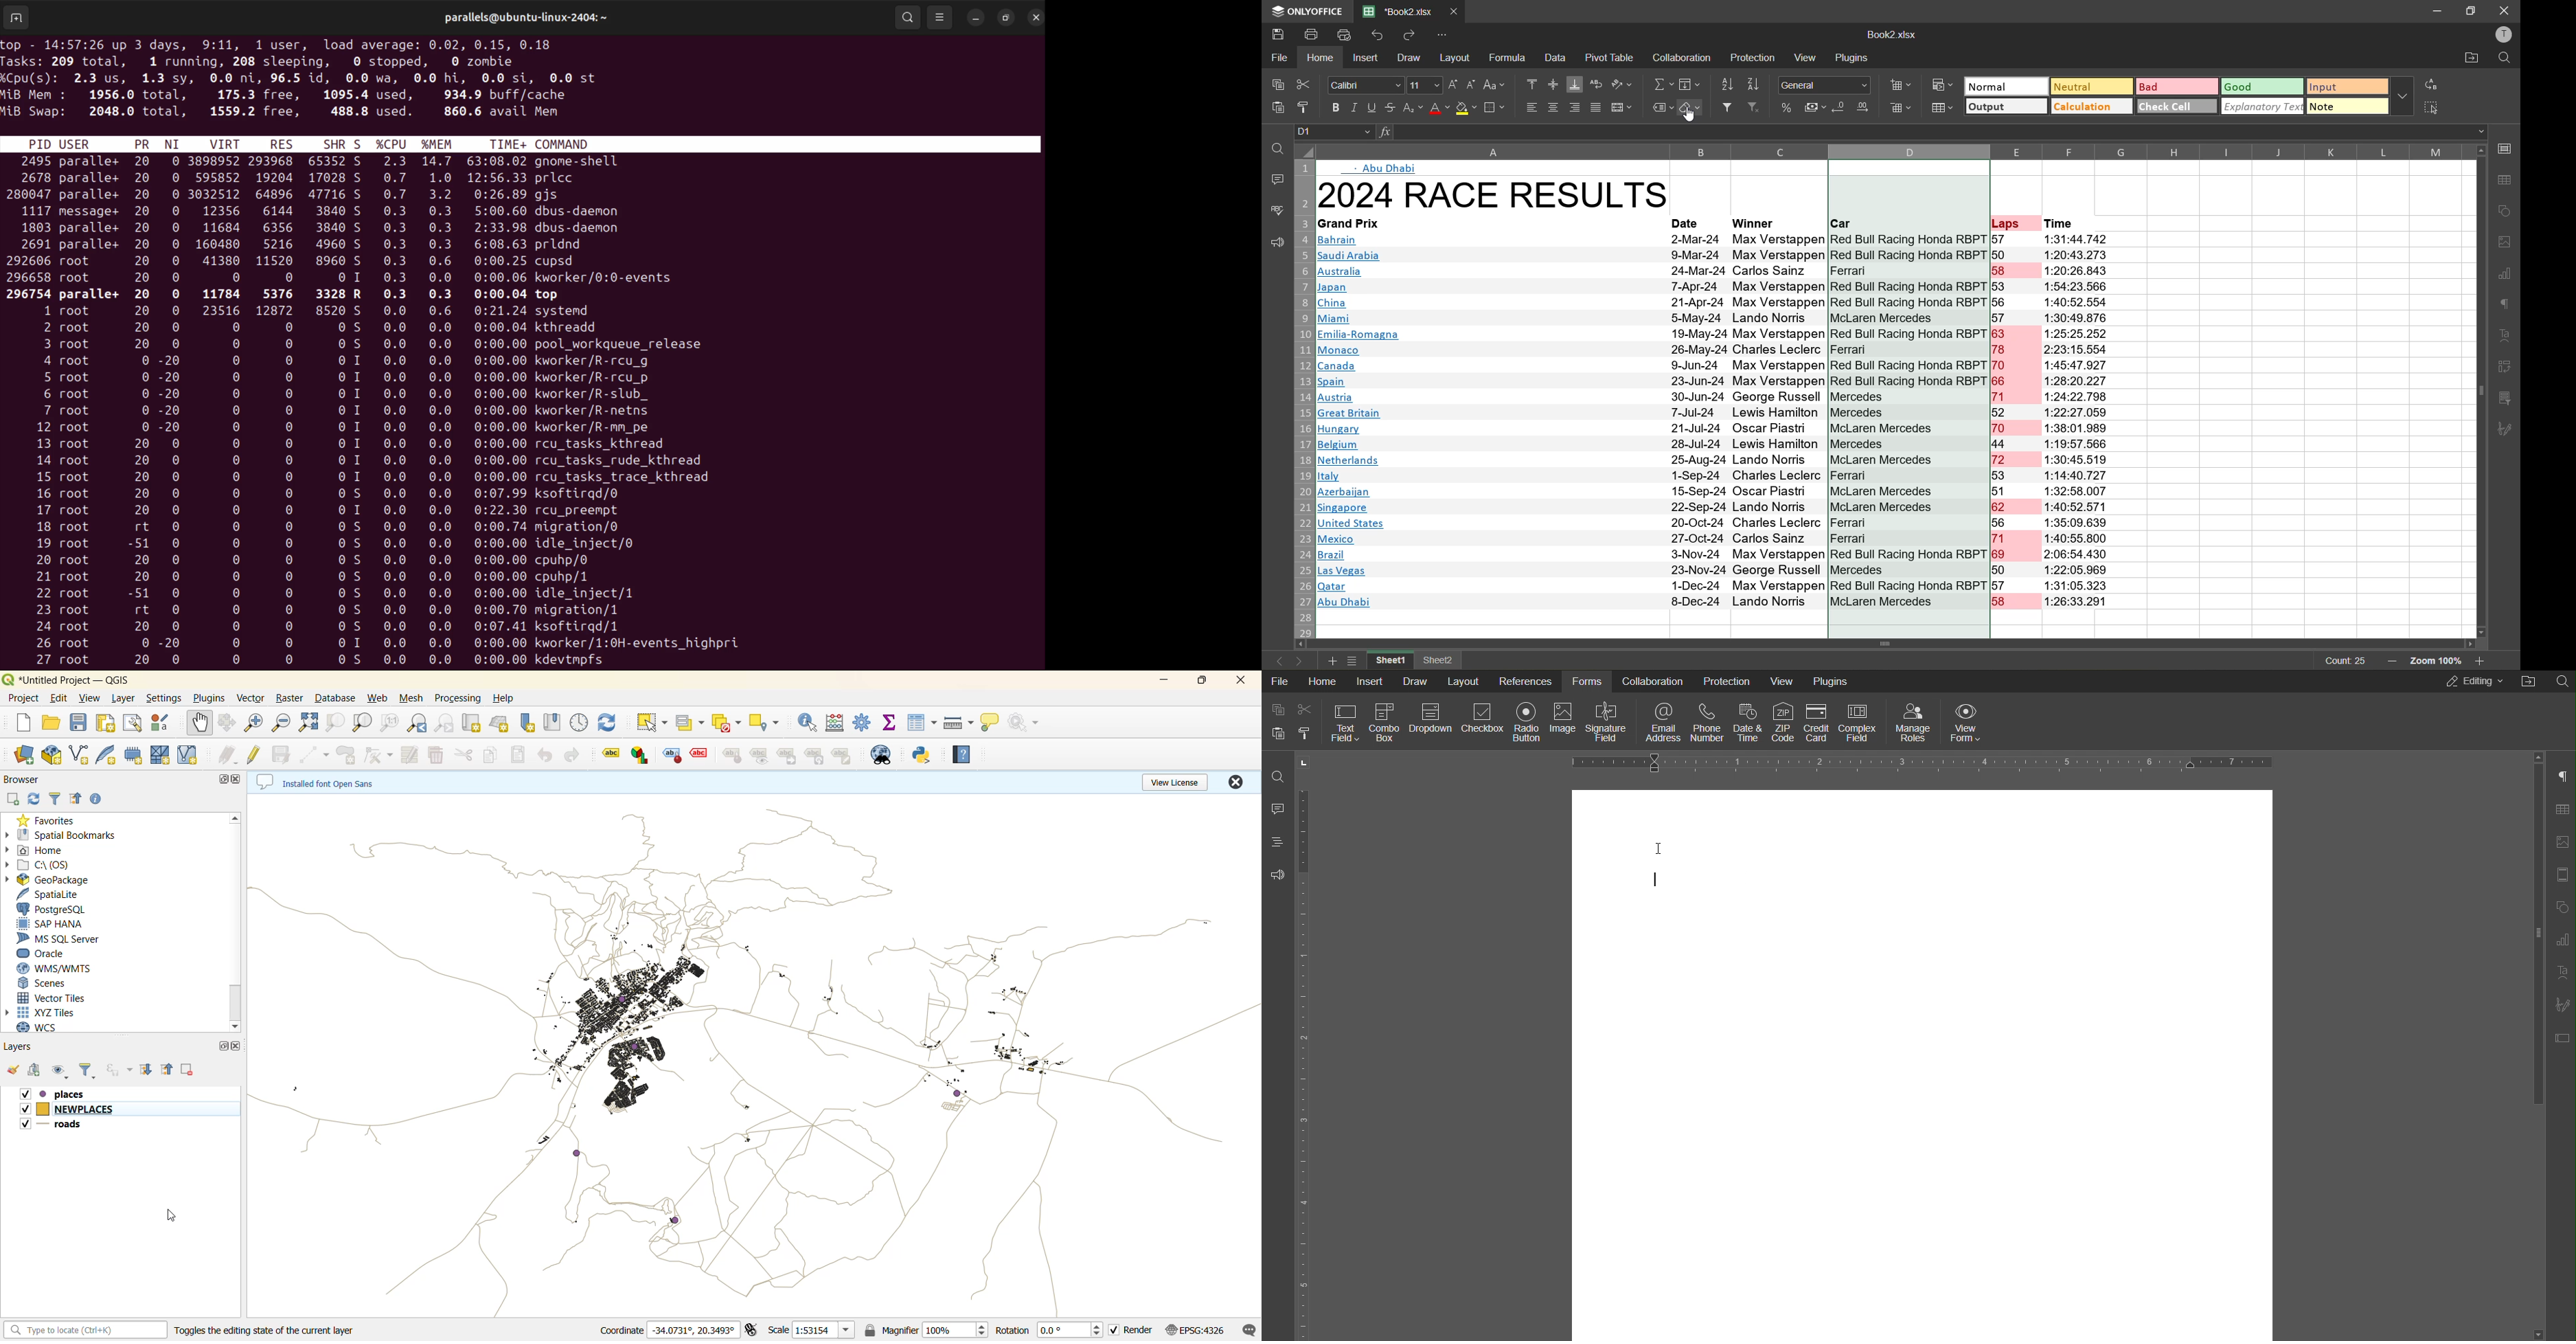 The width and height of the screenshot is (2576, 1344). What do you see at coordinates (1275, 182) in the screenshot?
I see `comments` at bounding box center [1275, 182].